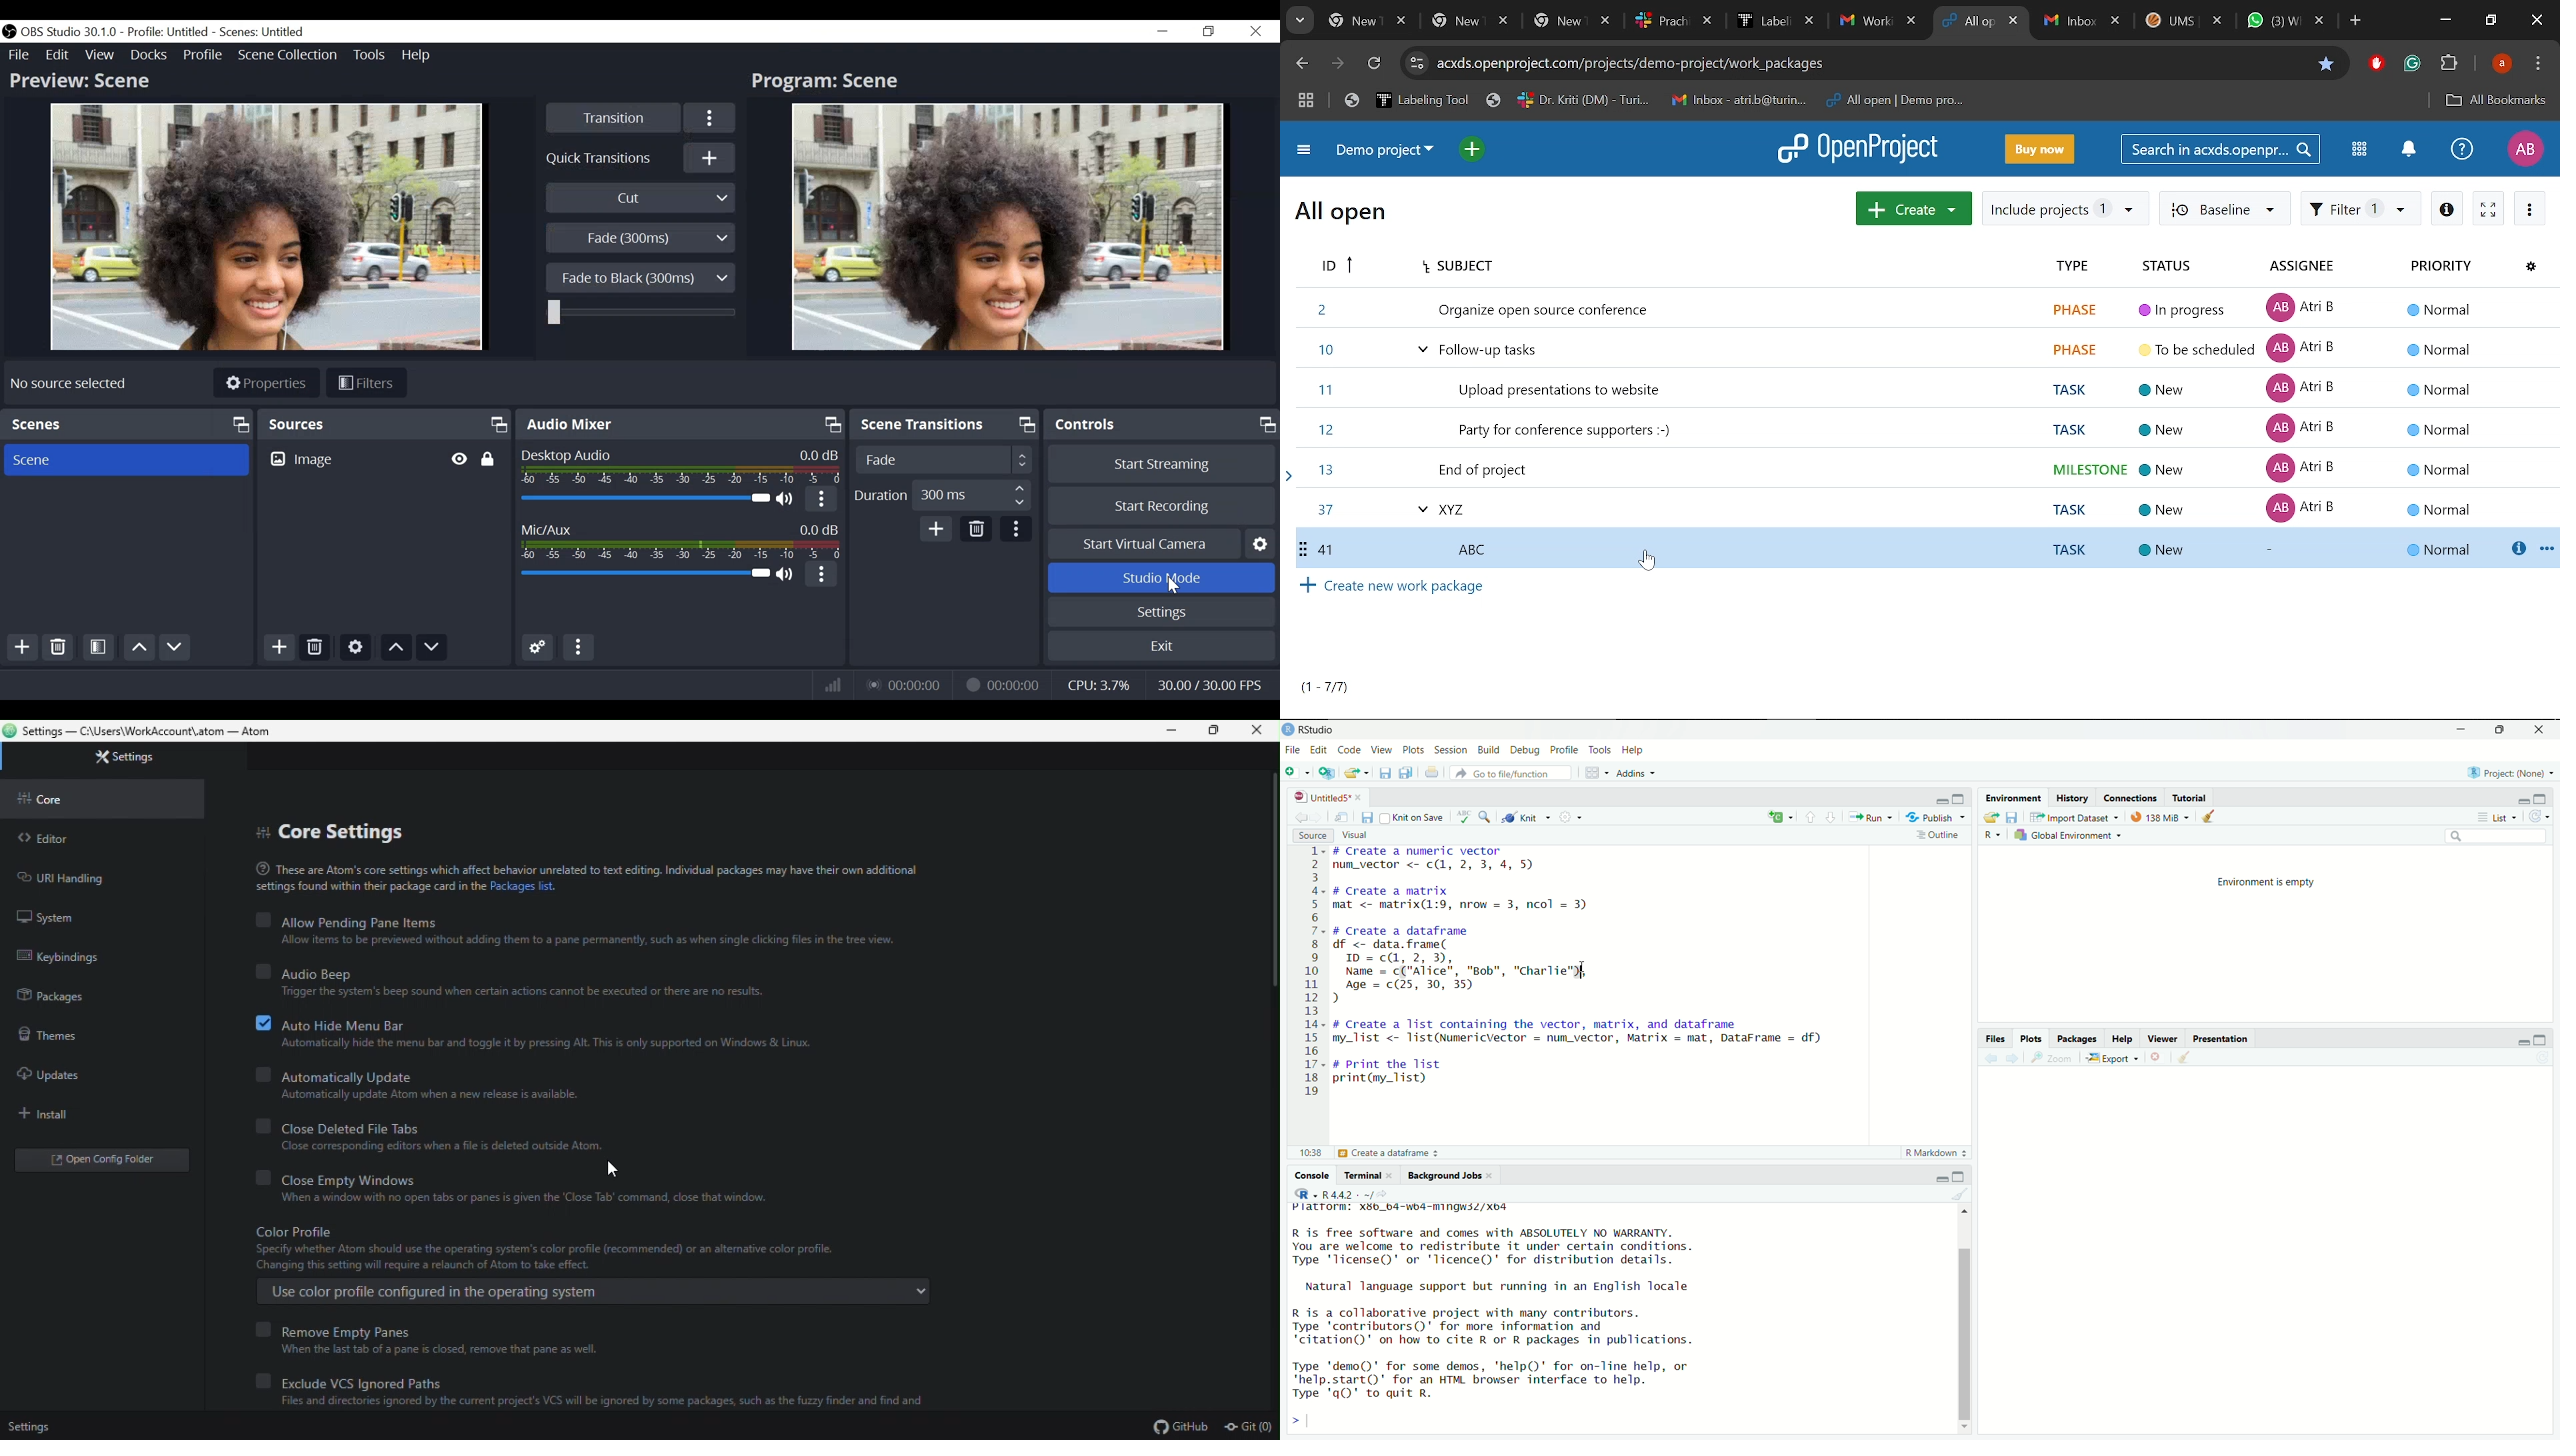  Describe the element at coordinates (2115, 1059) in the screenshot. I see `Export +` at that location.